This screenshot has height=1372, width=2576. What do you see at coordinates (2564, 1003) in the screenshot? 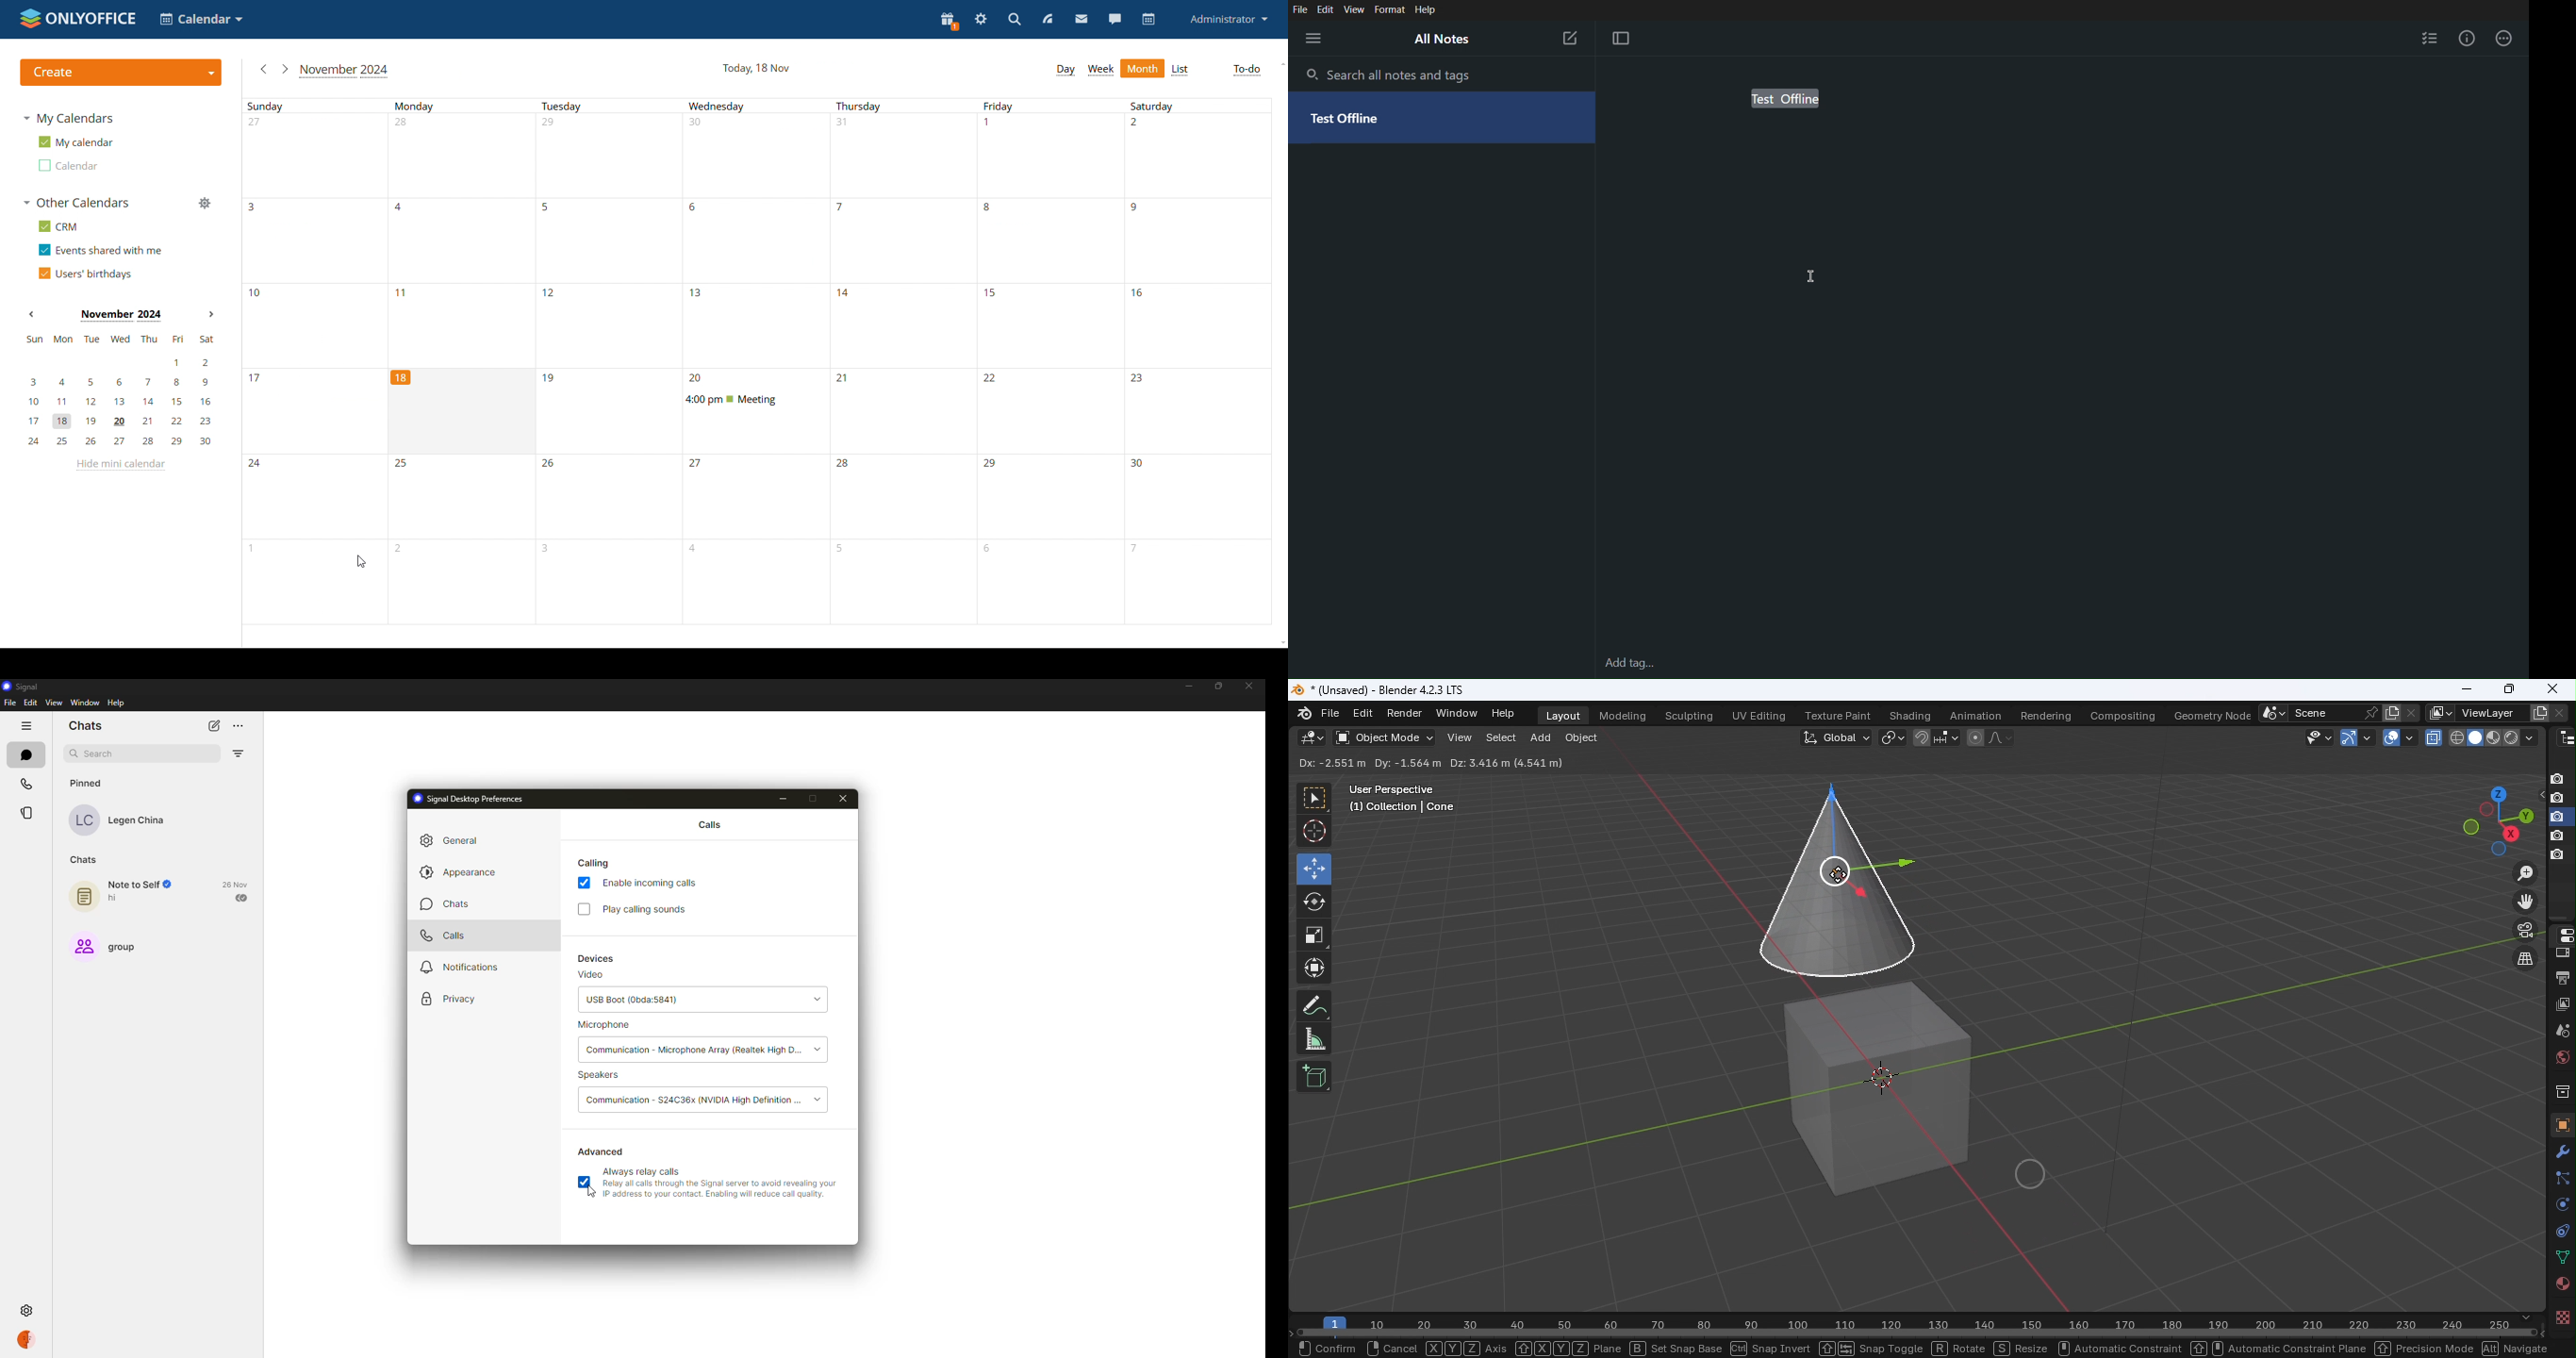
I see `View layer` at bounding box center [2564, 1003].